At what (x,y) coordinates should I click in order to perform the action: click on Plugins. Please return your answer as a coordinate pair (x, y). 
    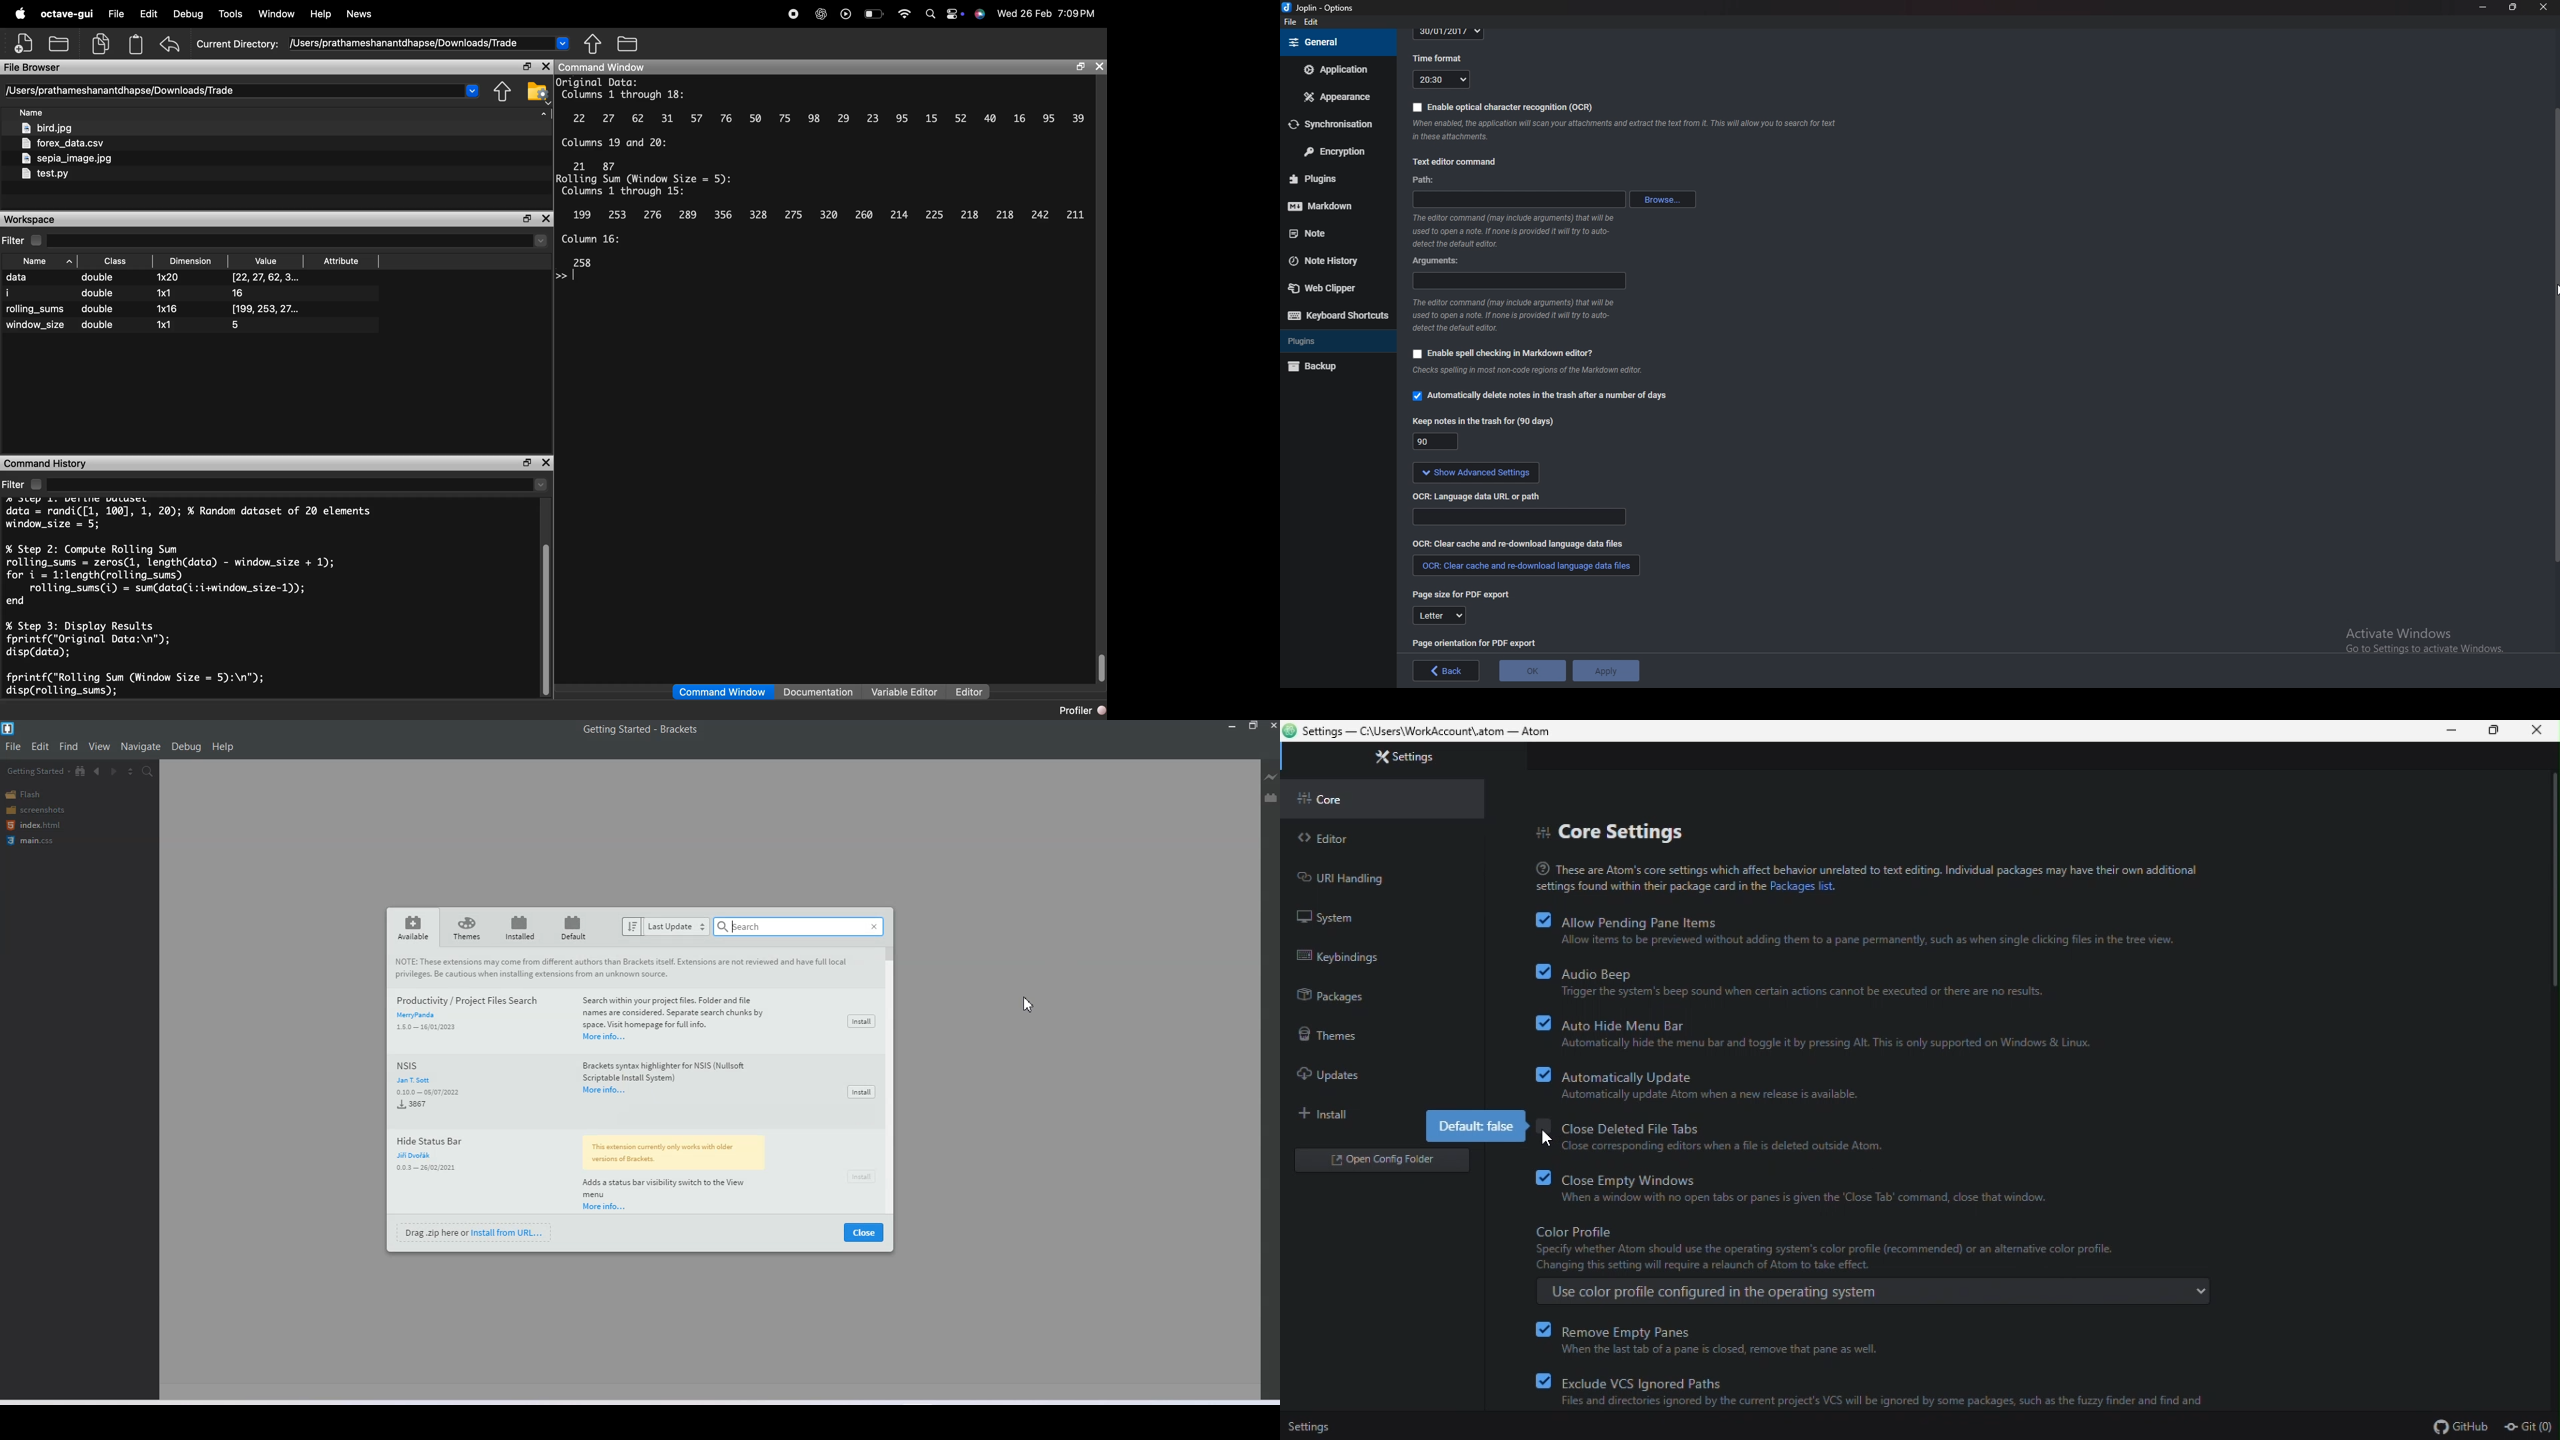
    Looking at the image, I should click on (1331, 340).